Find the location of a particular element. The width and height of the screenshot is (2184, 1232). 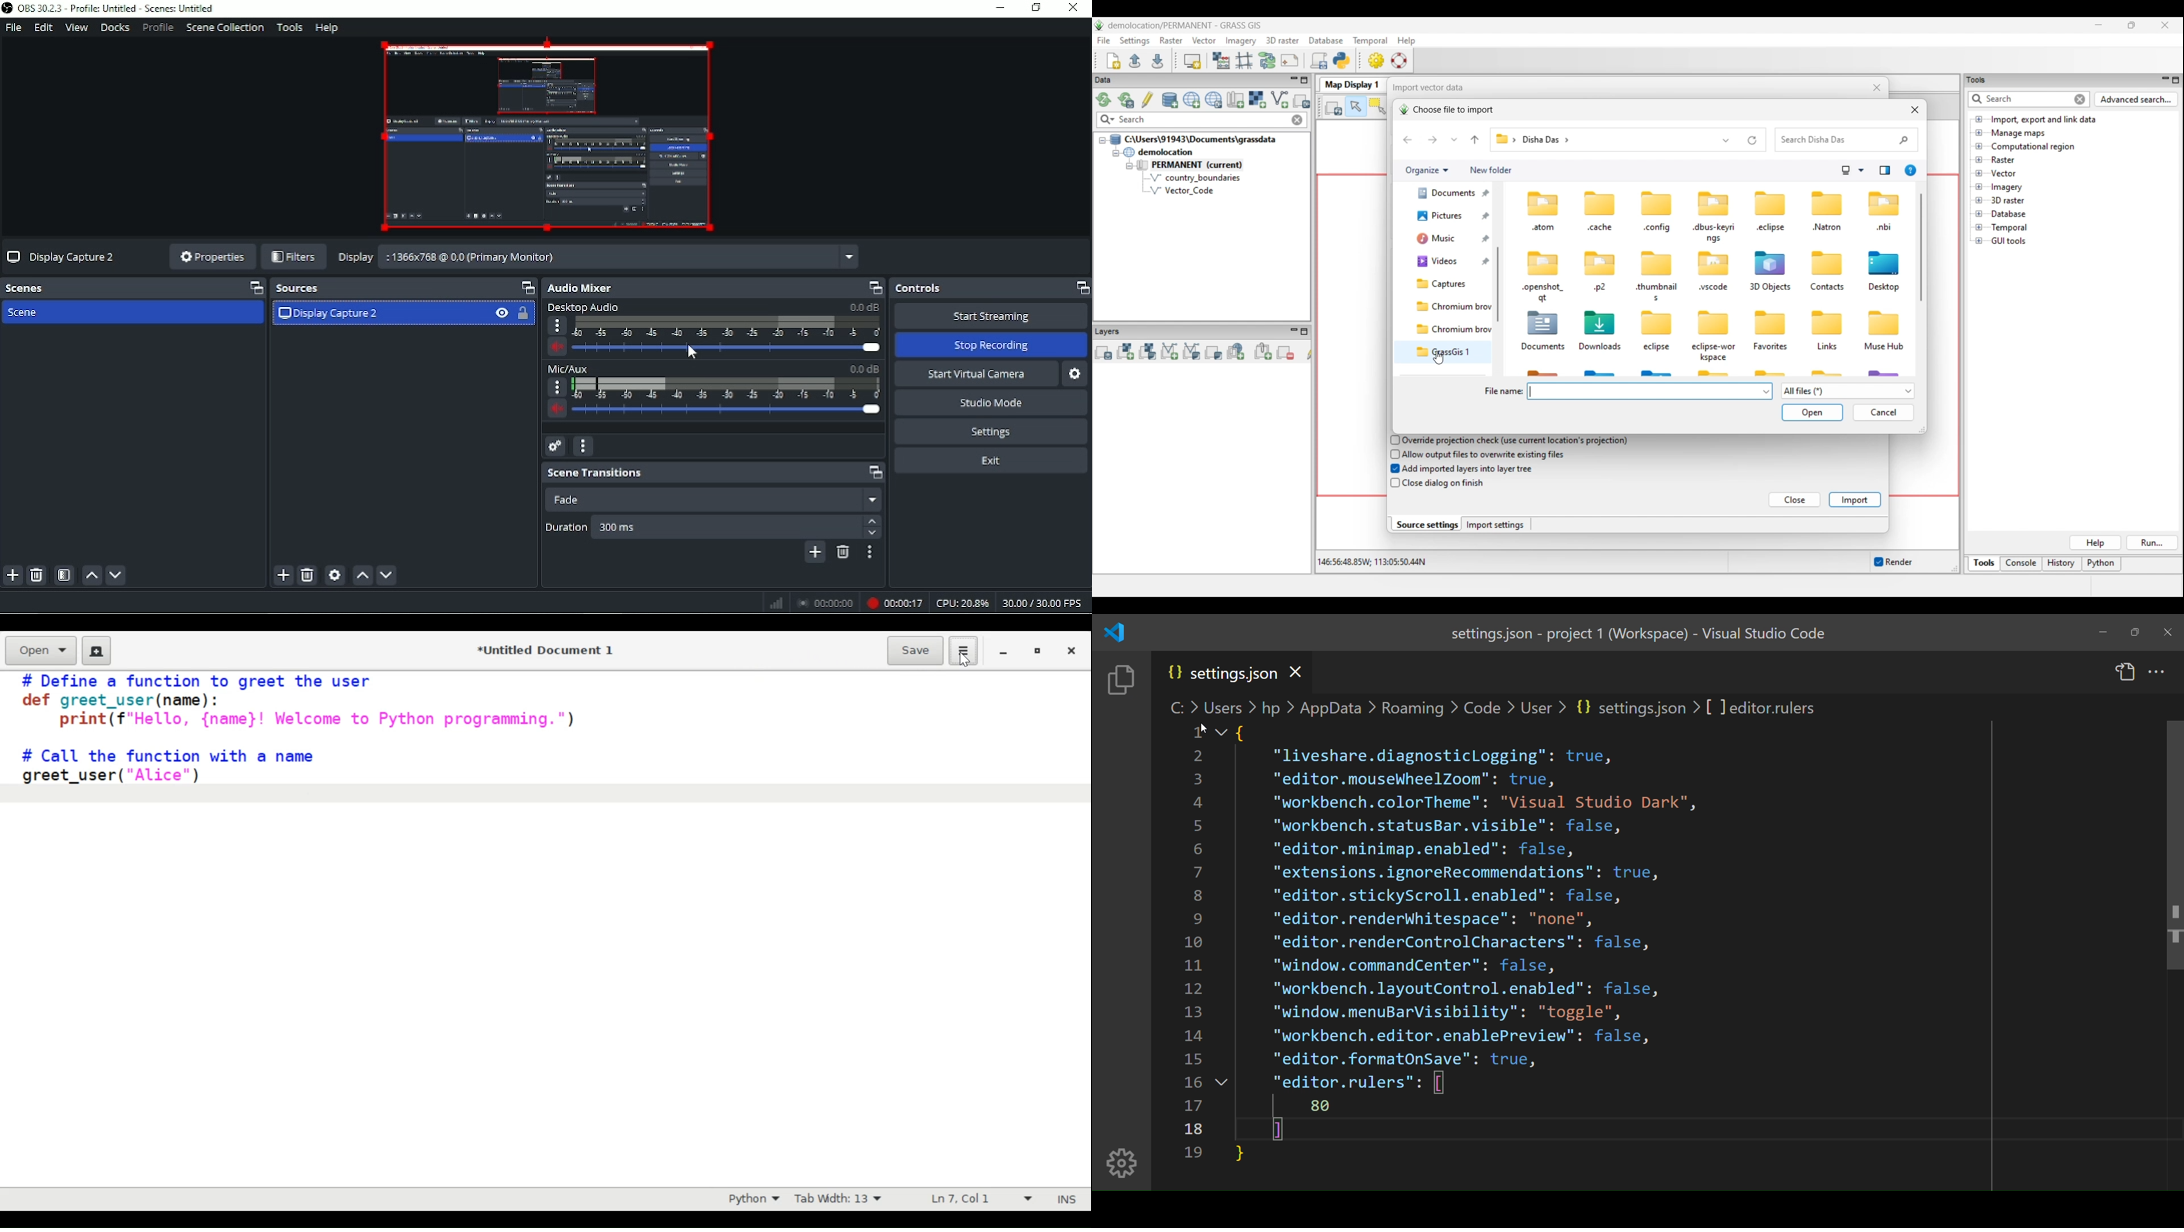

Add configurable transition is located at coordinates (814, 553).